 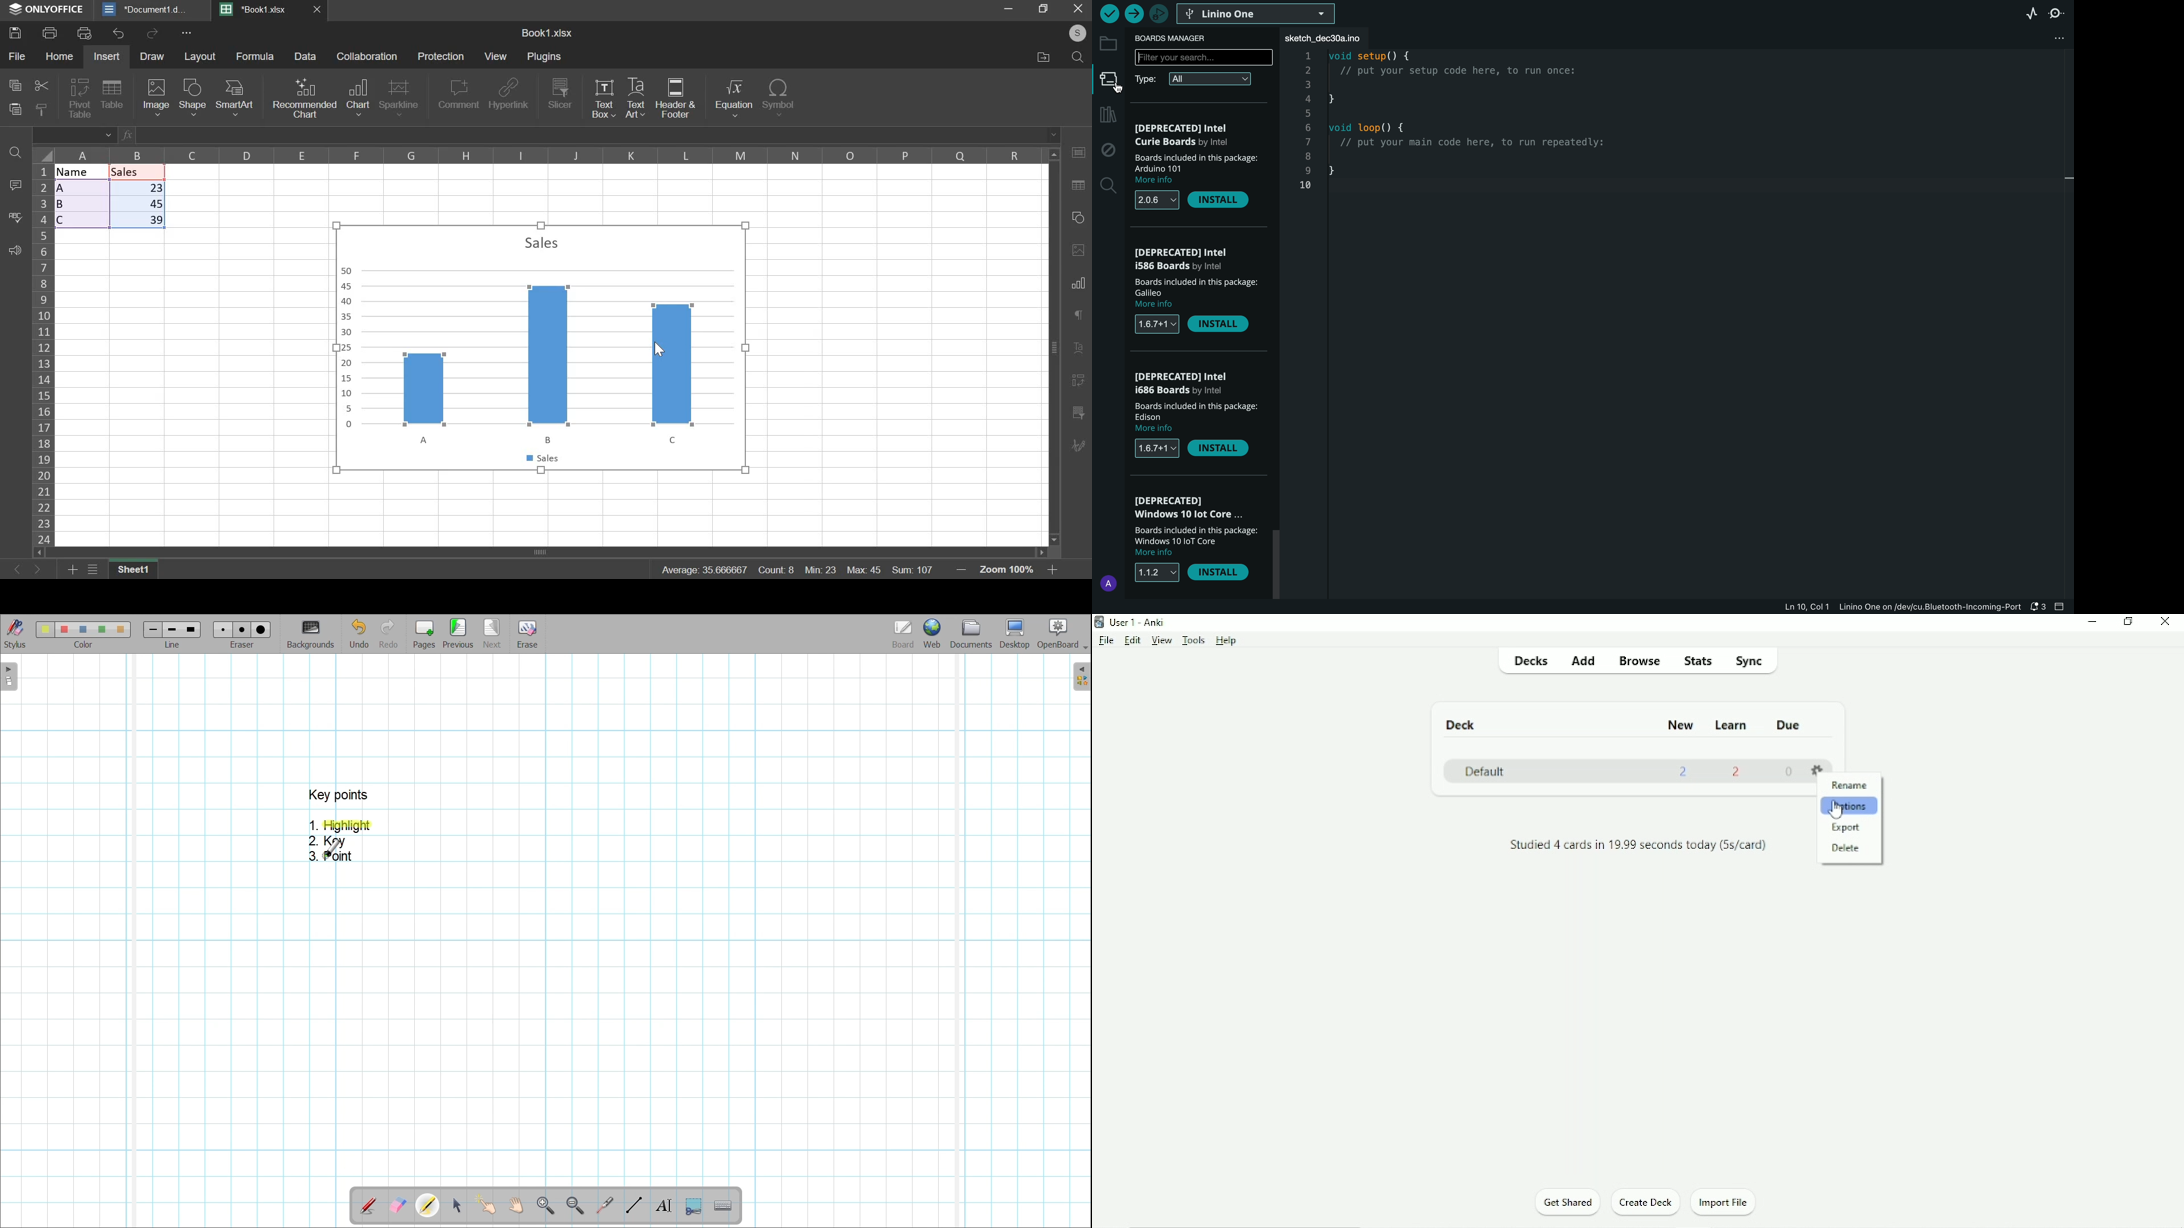 I want to click on Documents, so click(x=972, y=634).